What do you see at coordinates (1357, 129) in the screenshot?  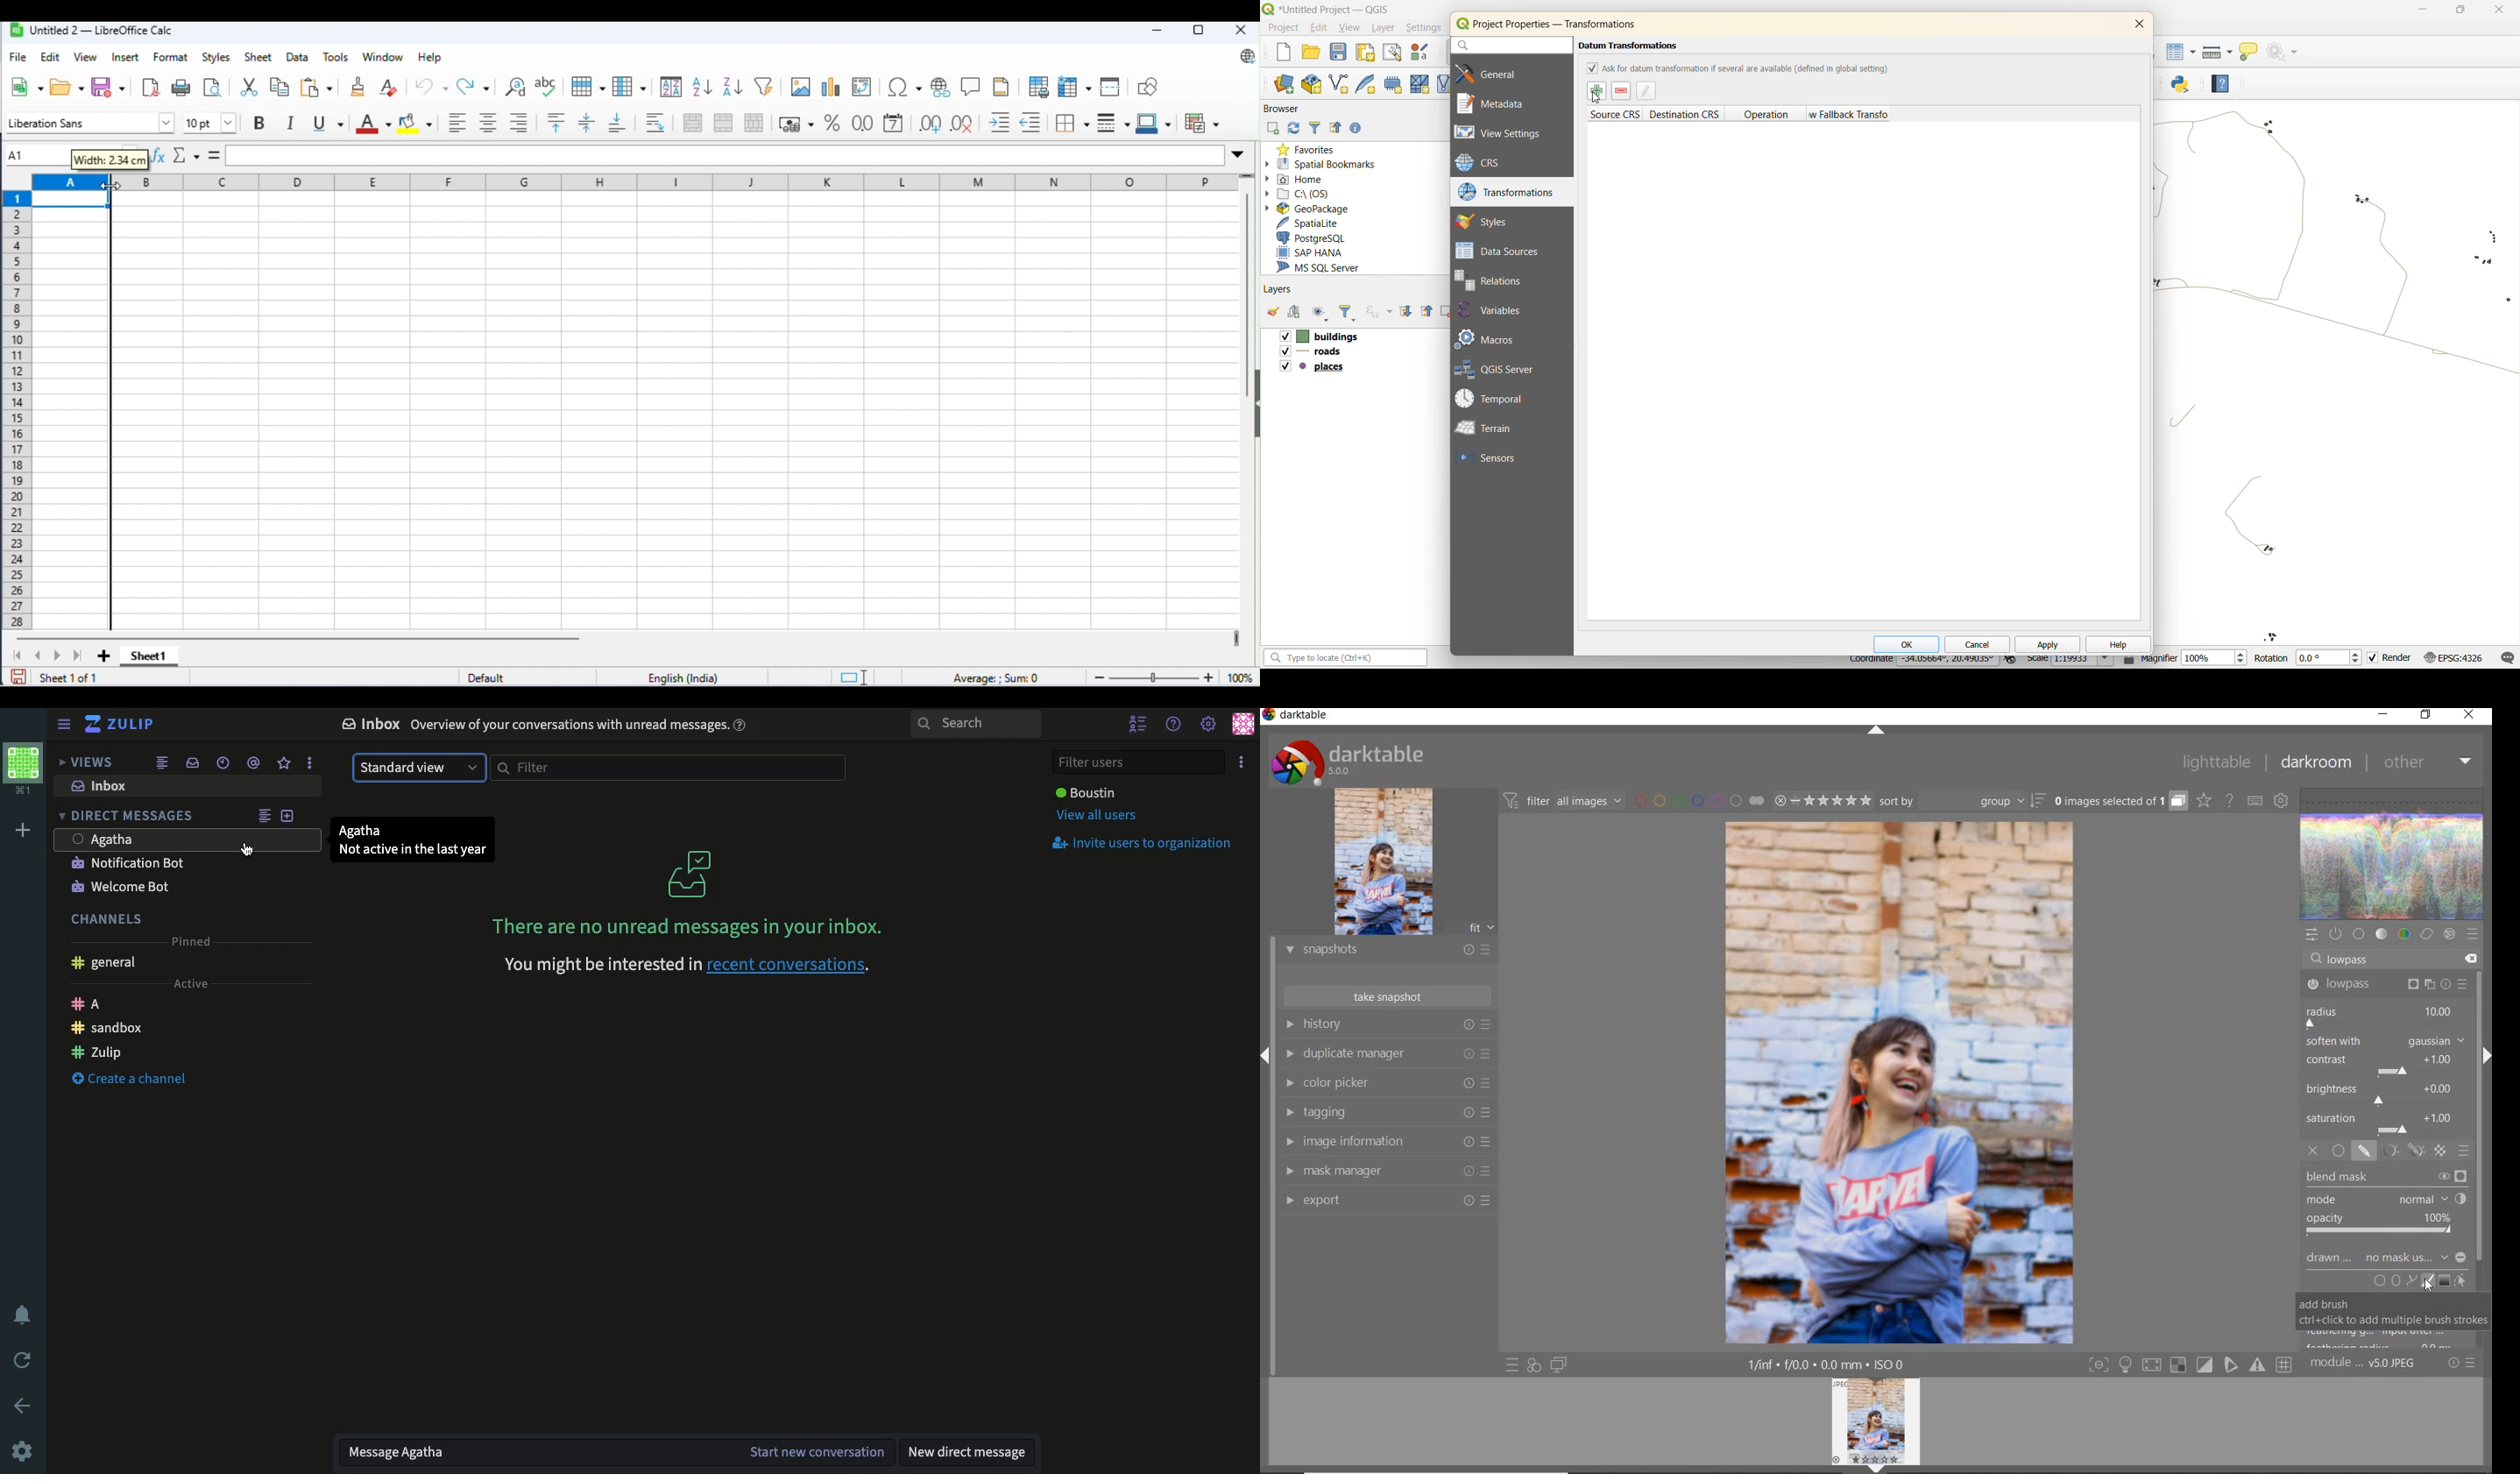 I see `enable properties` at bounding box center [1357, 129].